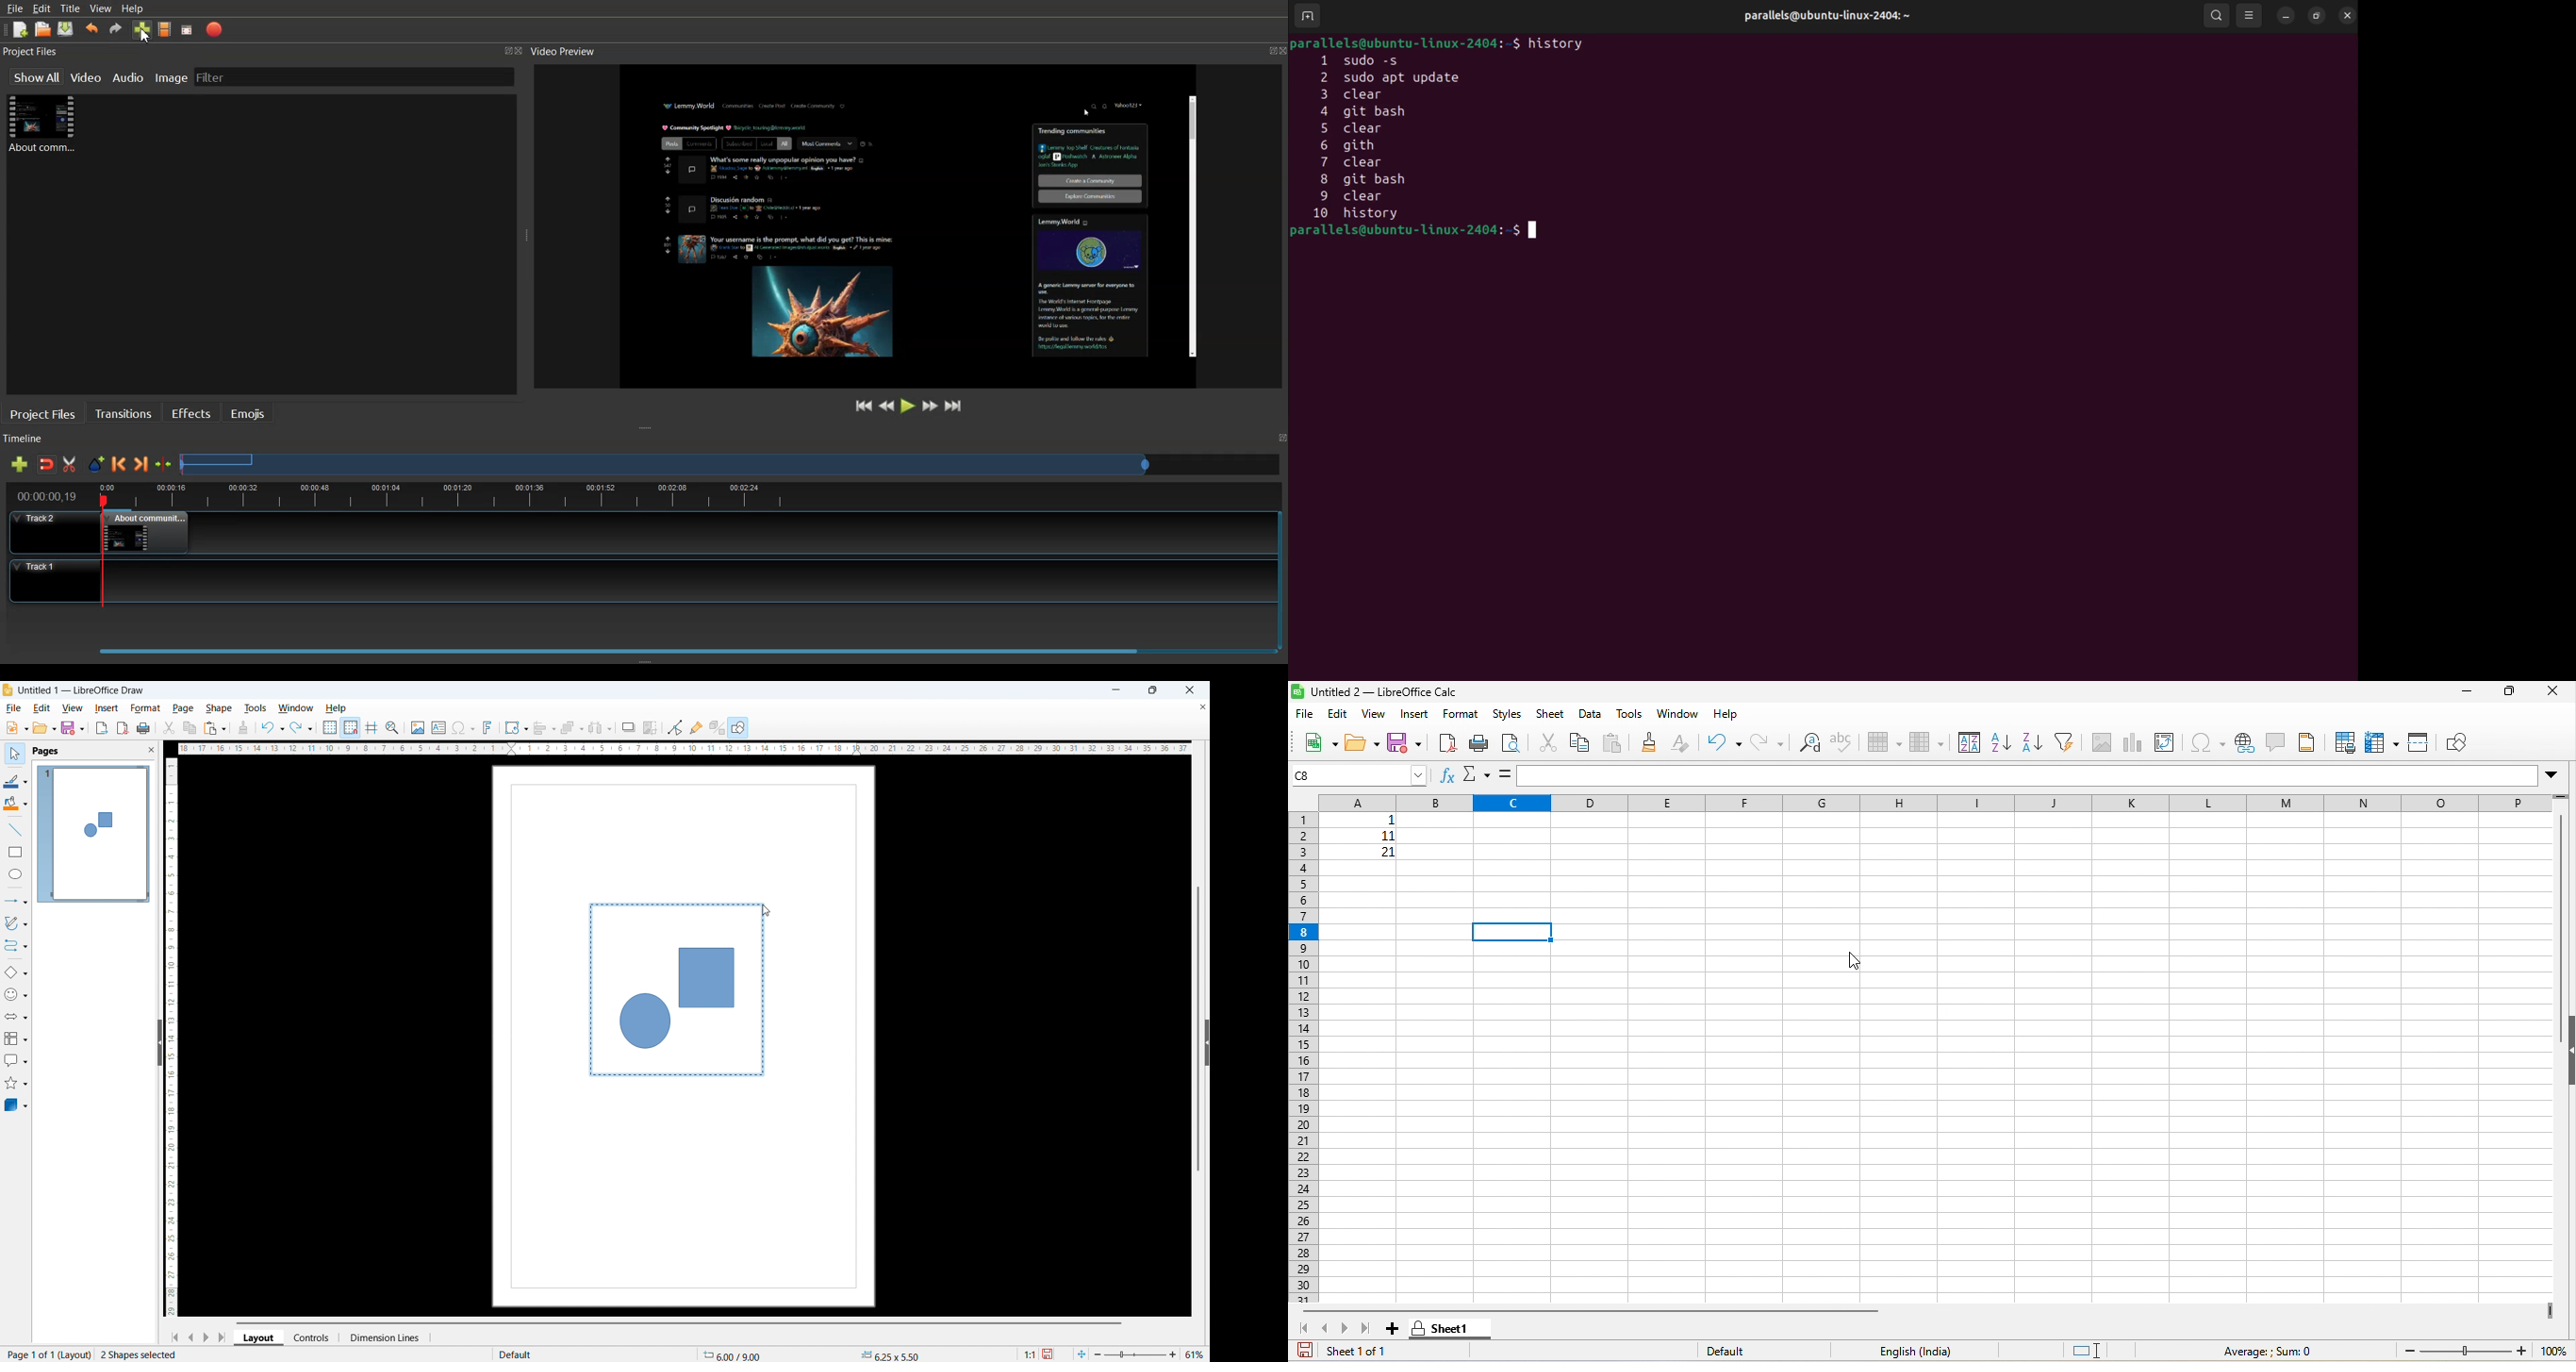 Image resolution: width=2576 pixels, height=1372 pixels. Describe the element at coordinates (1375, 713) in the screenshot. I see `view` at that location.